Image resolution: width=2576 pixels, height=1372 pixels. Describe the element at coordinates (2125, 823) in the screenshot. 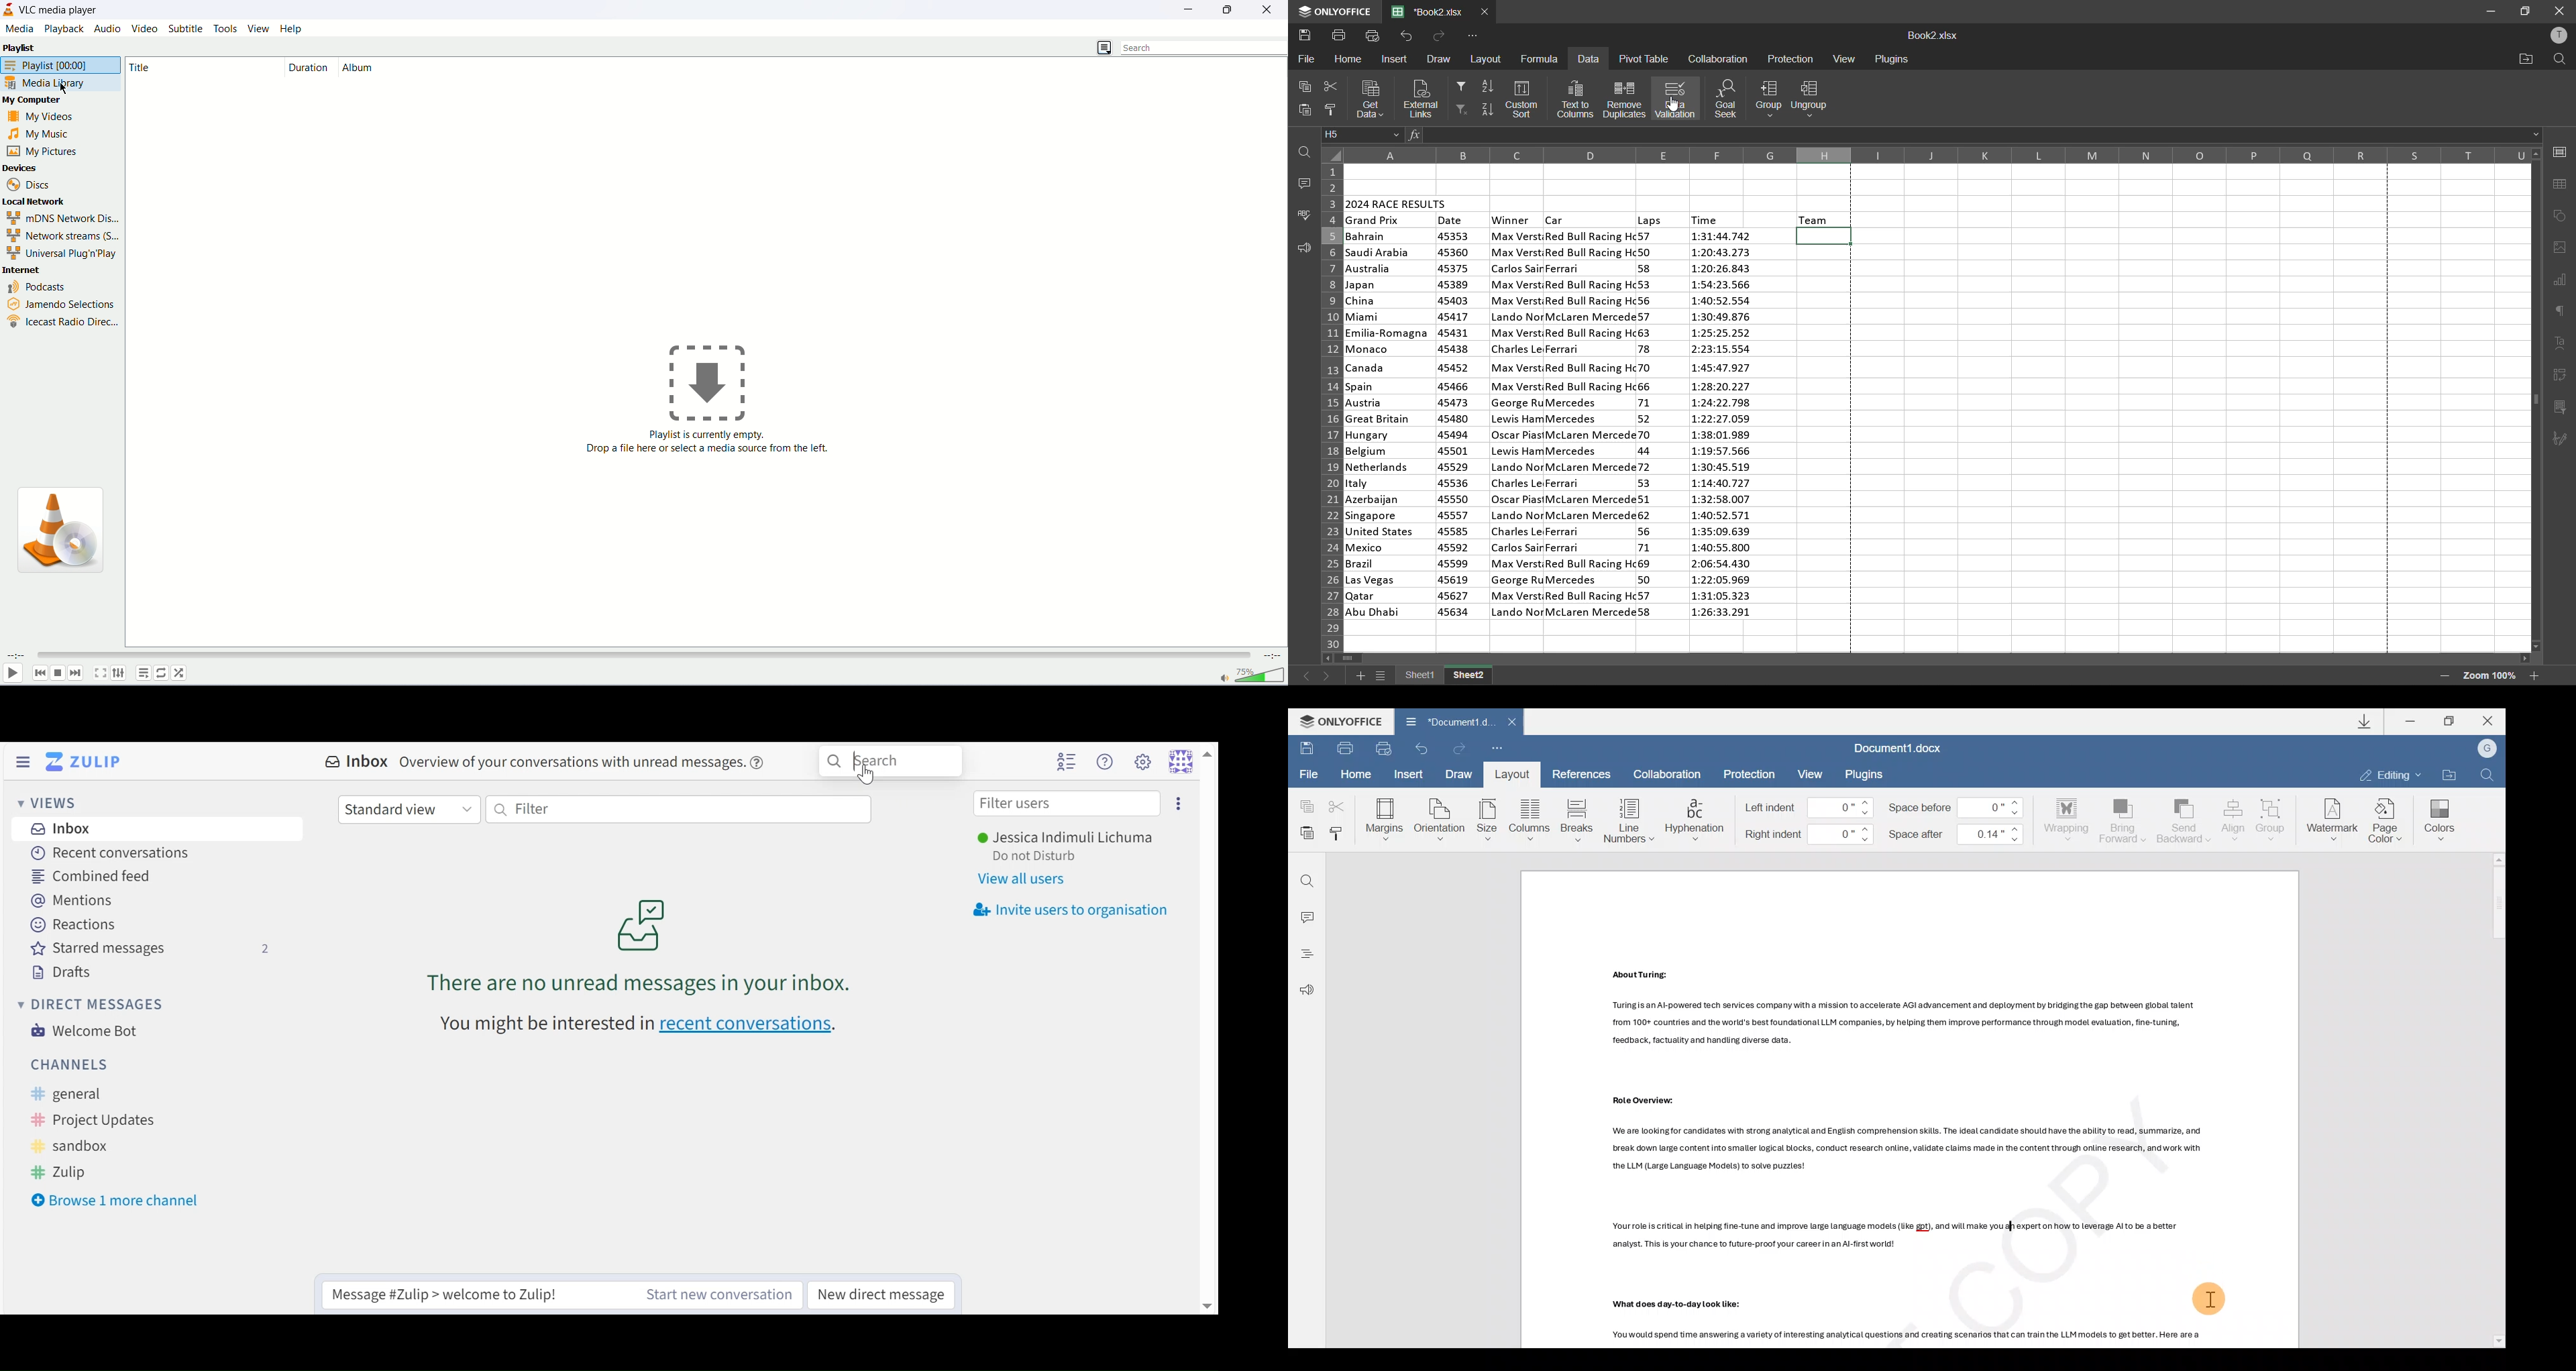

I see `Bring forward` at that location.